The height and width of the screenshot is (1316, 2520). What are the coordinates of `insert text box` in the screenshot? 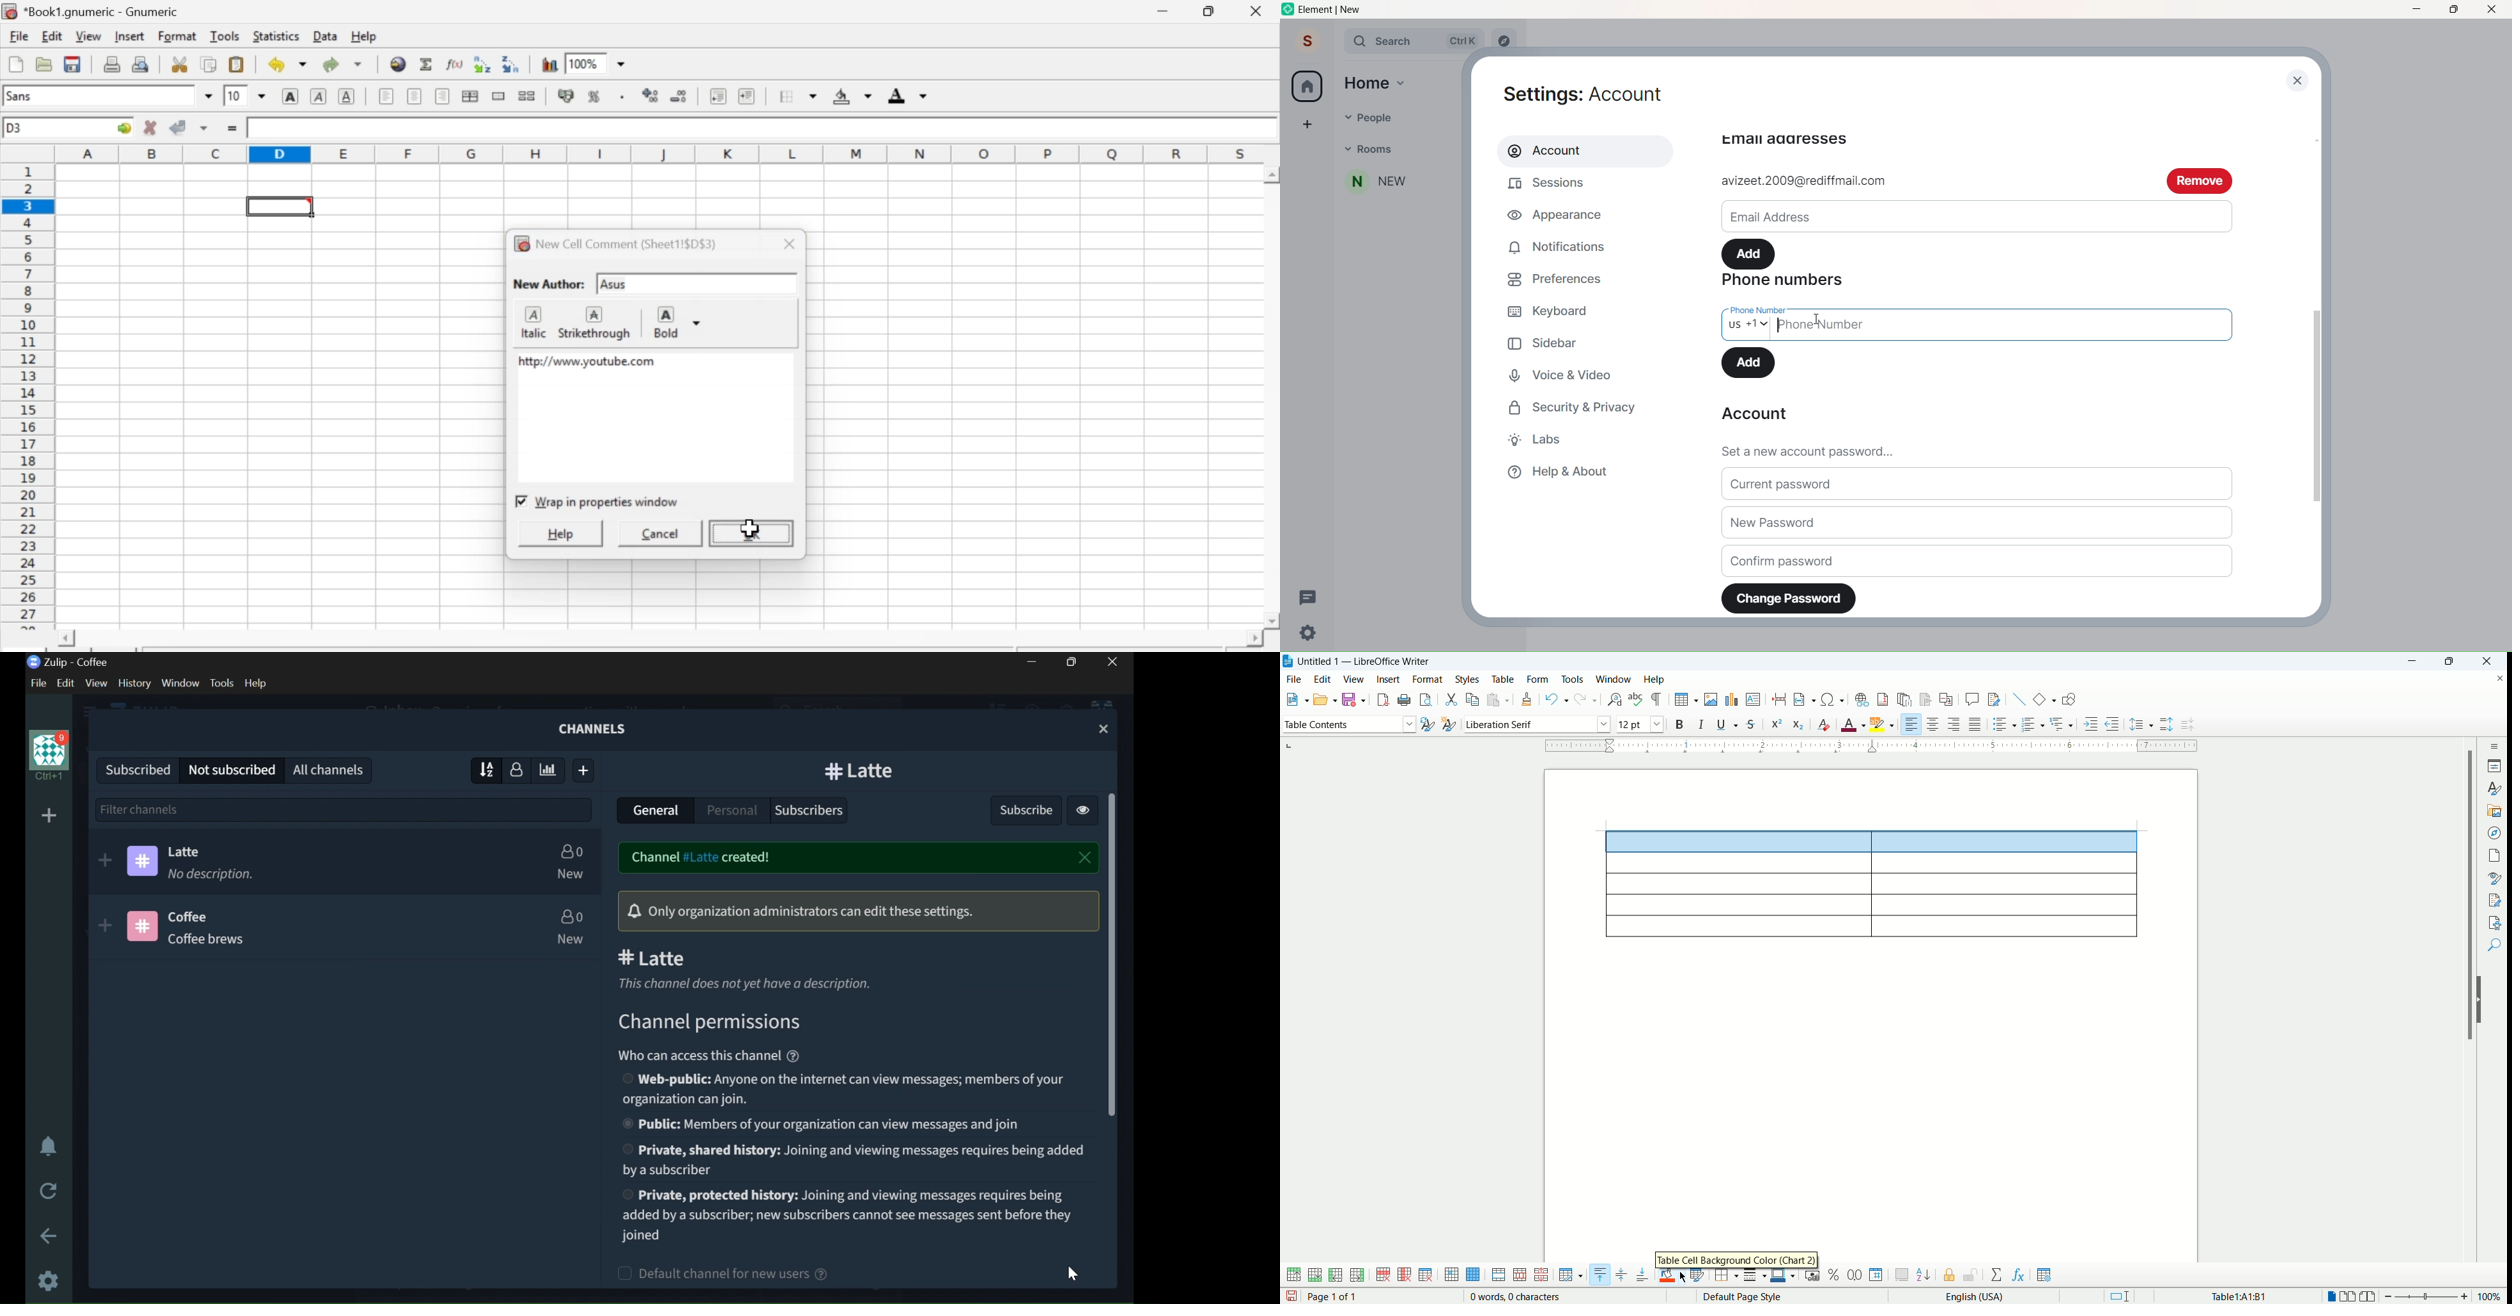 It's located at (1754, 699).